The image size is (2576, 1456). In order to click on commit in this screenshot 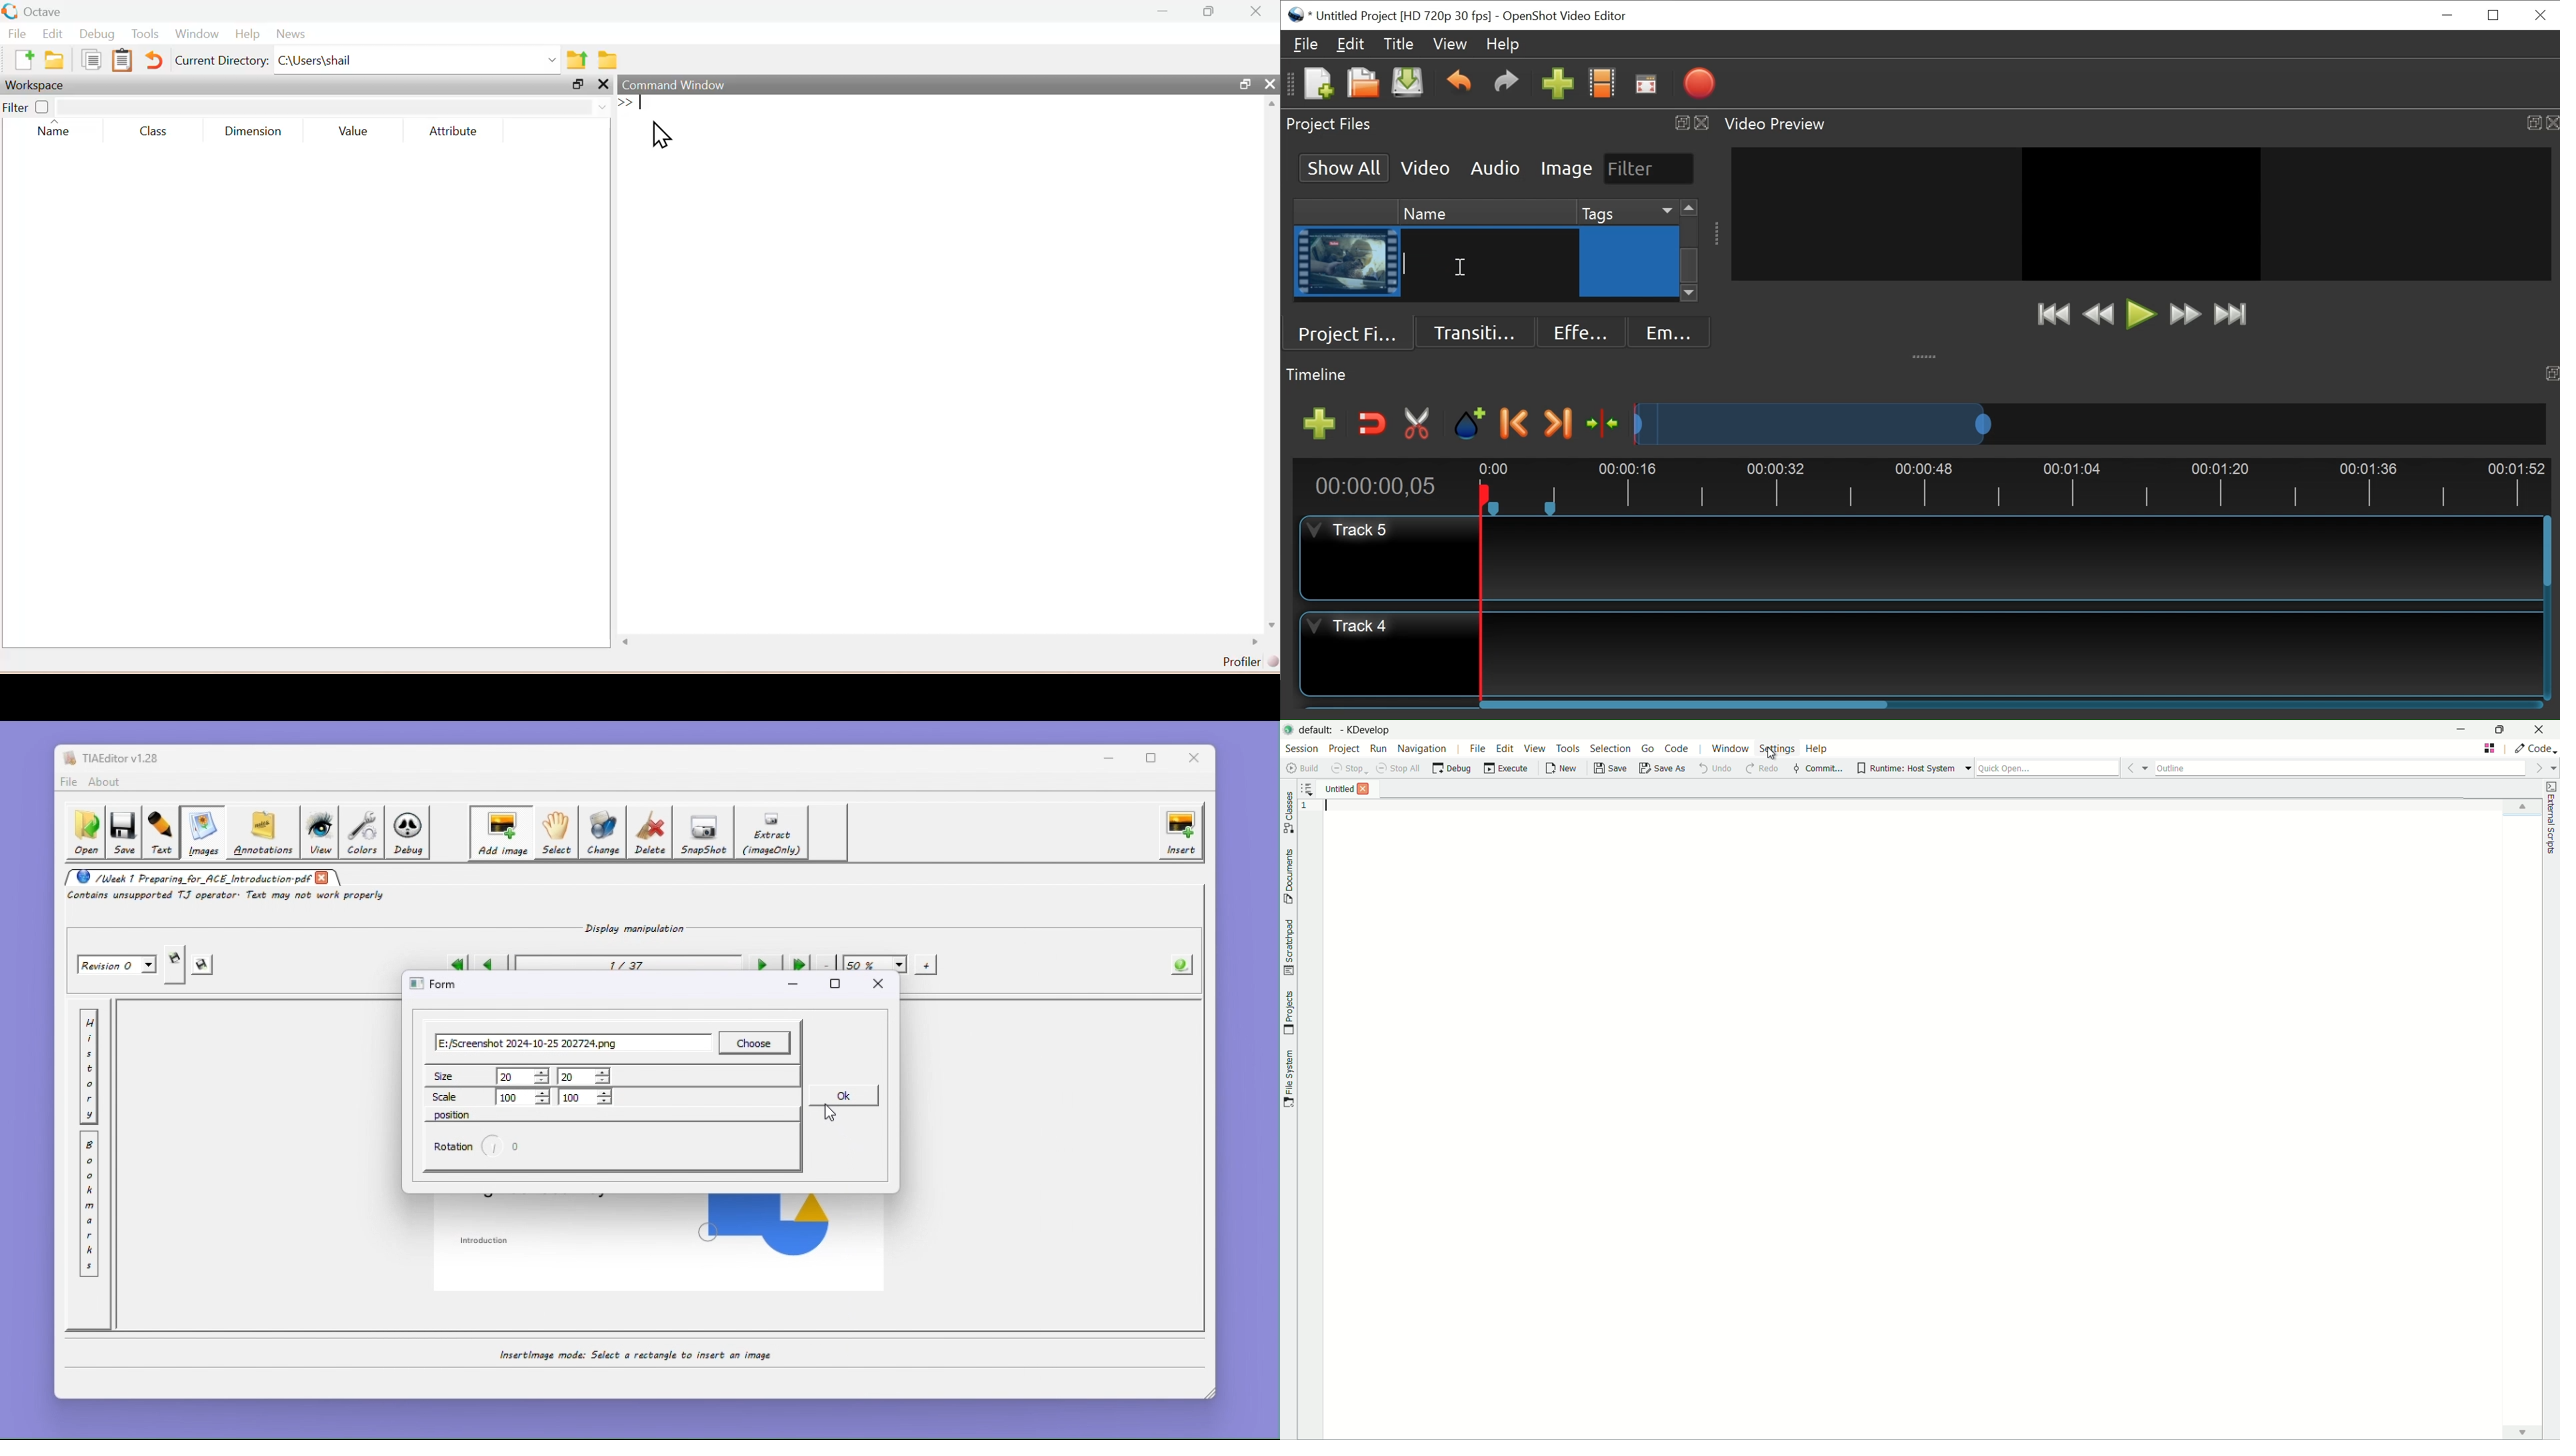, I will do `click(1817, 767)`.